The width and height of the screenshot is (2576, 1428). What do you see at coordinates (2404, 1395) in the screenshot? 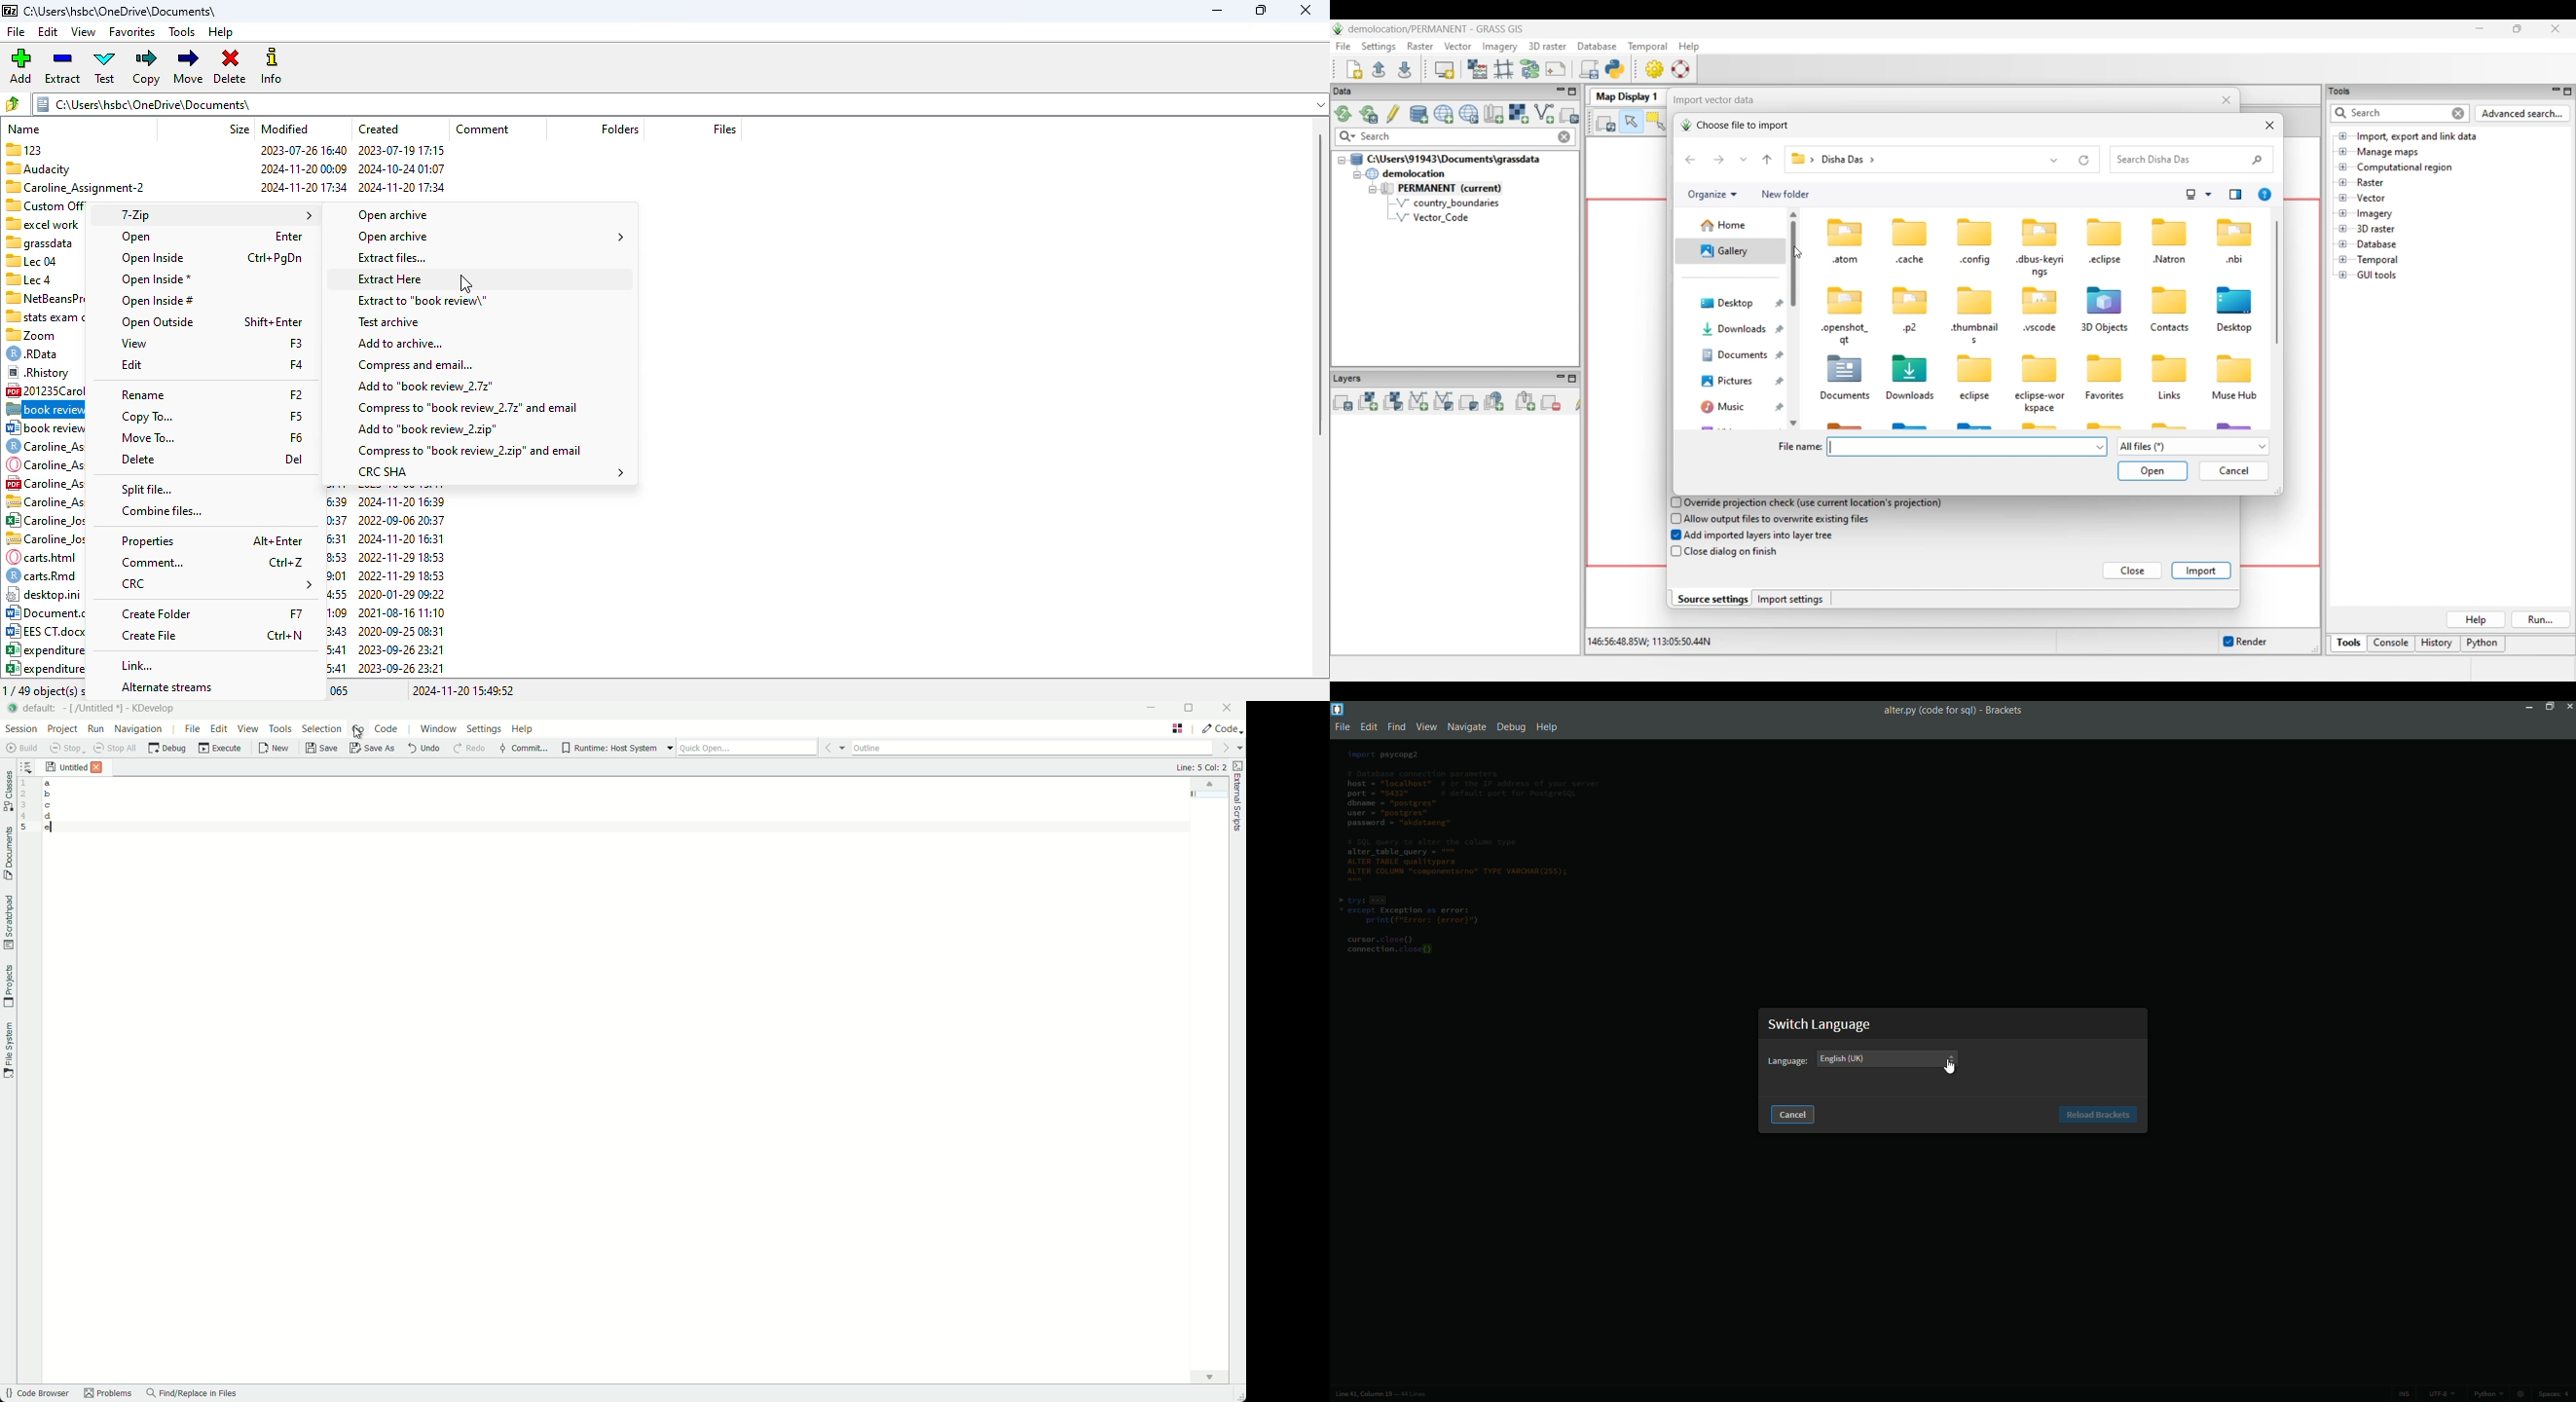
I see `ins` at bounding box center [2404, 1395].